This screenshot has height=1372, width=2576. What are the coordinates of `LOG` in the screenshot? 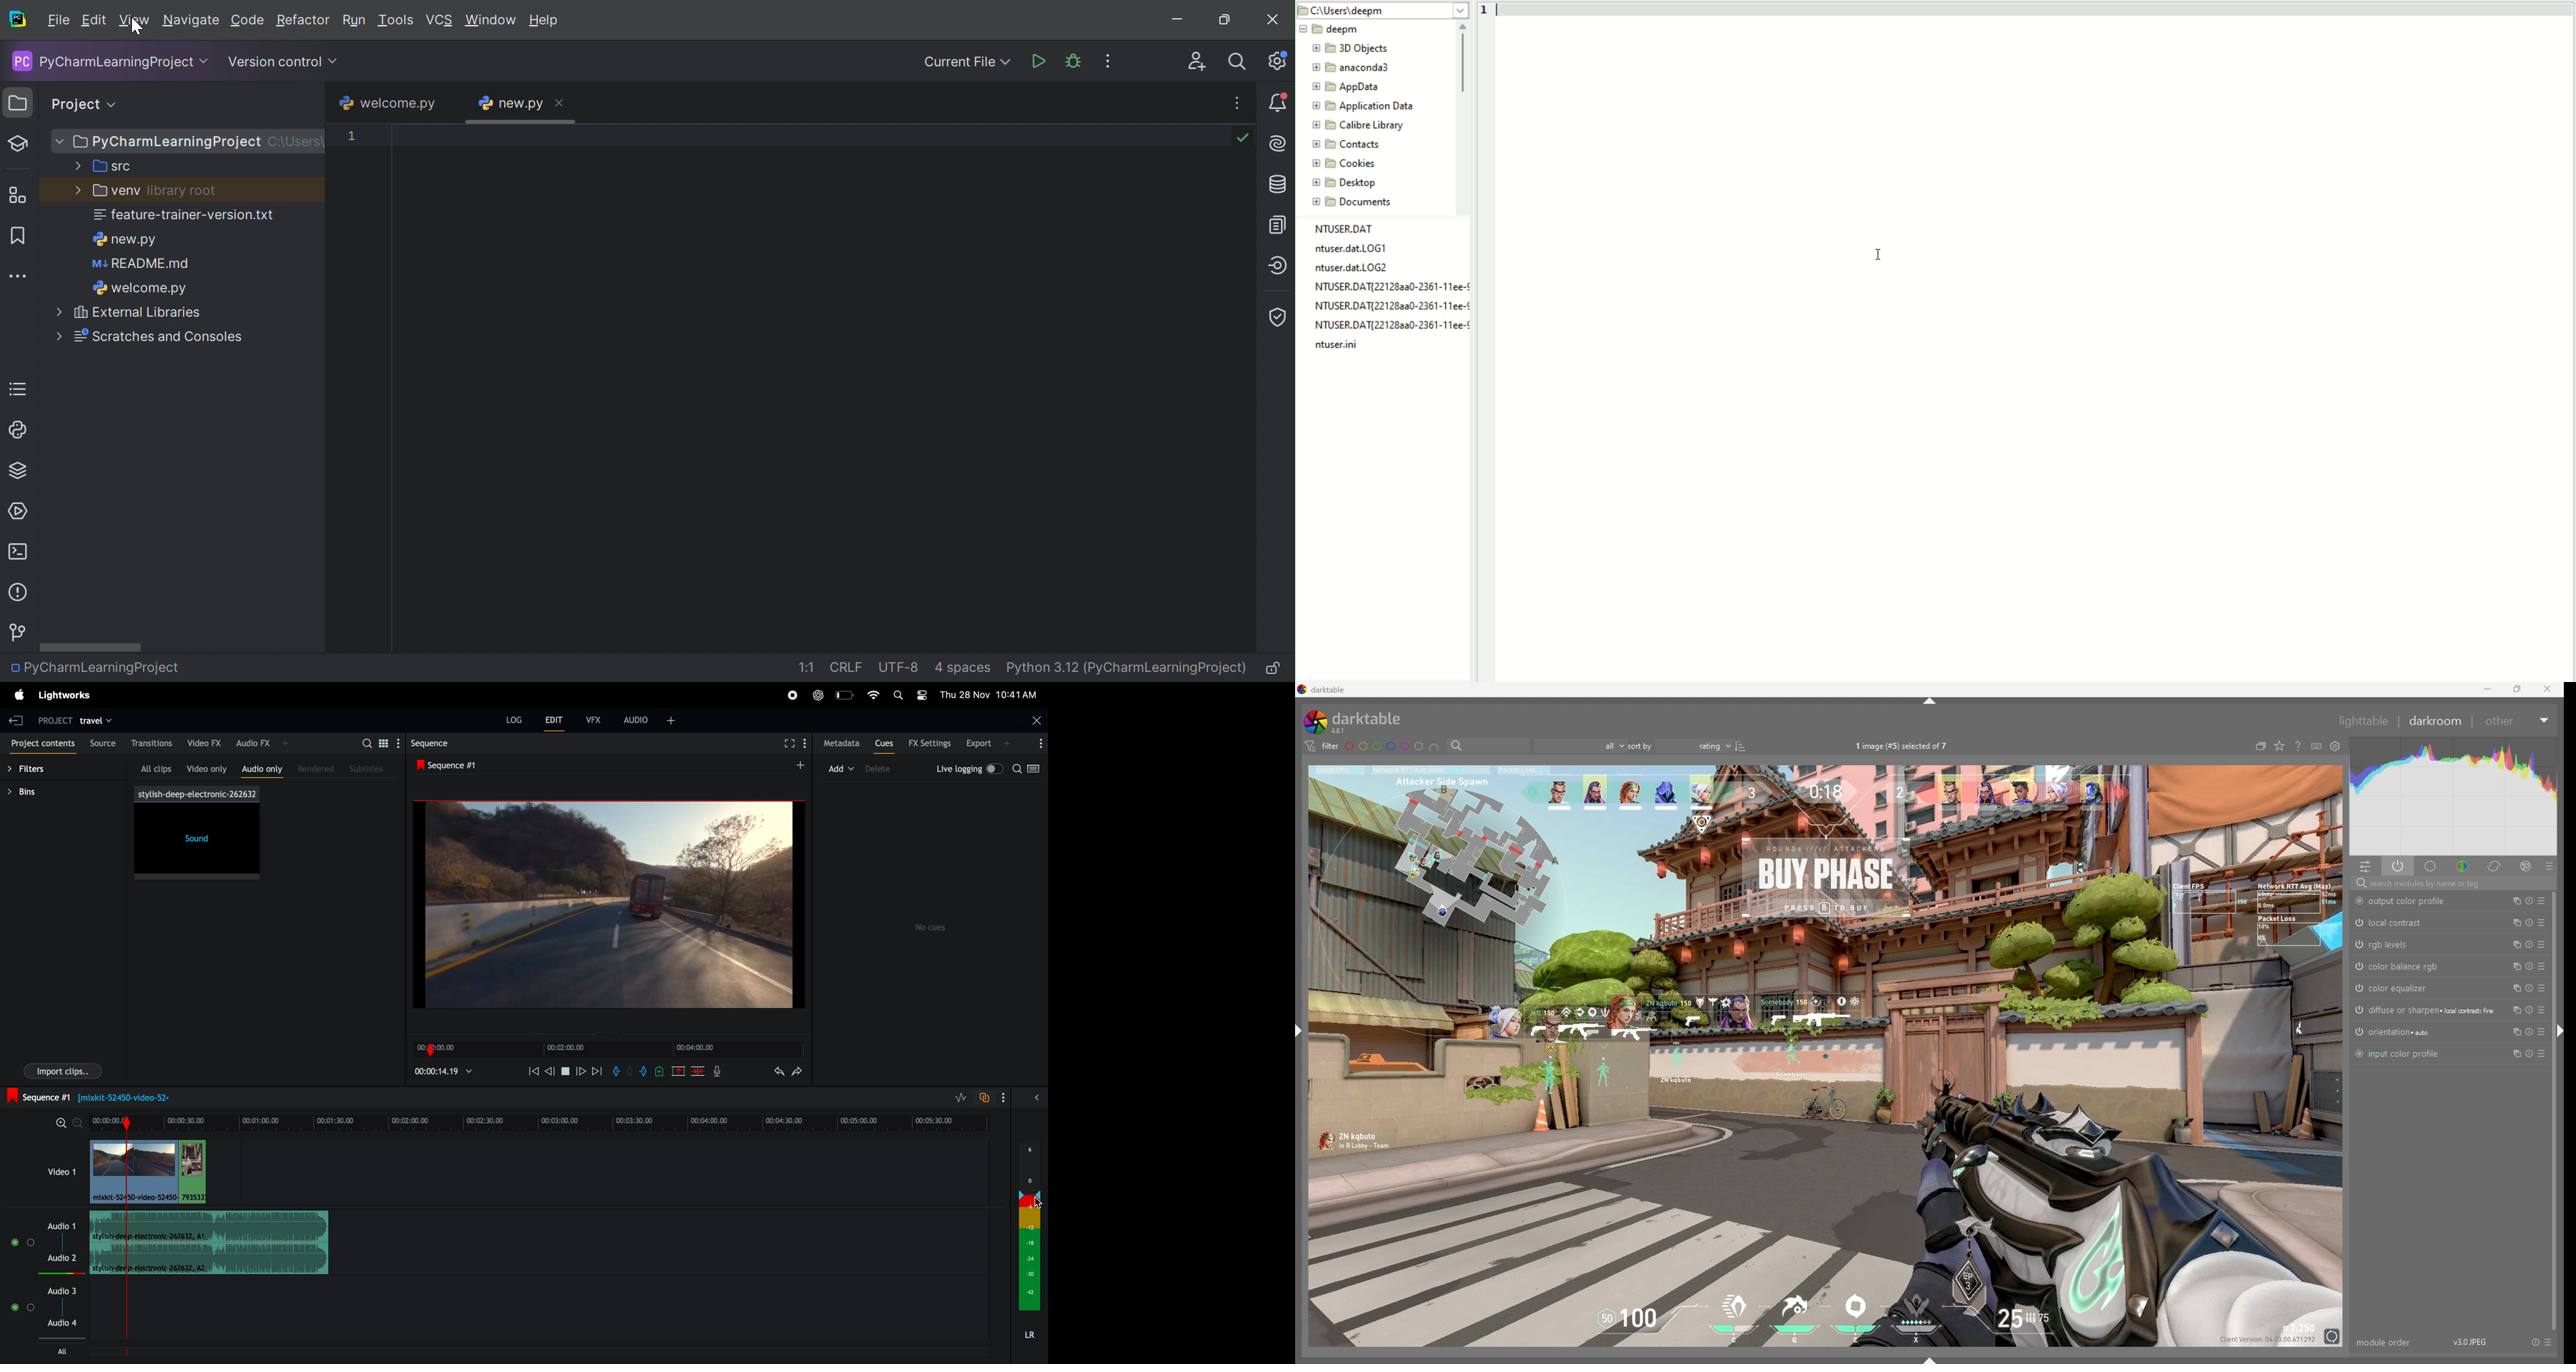 It's located at (514, 719).